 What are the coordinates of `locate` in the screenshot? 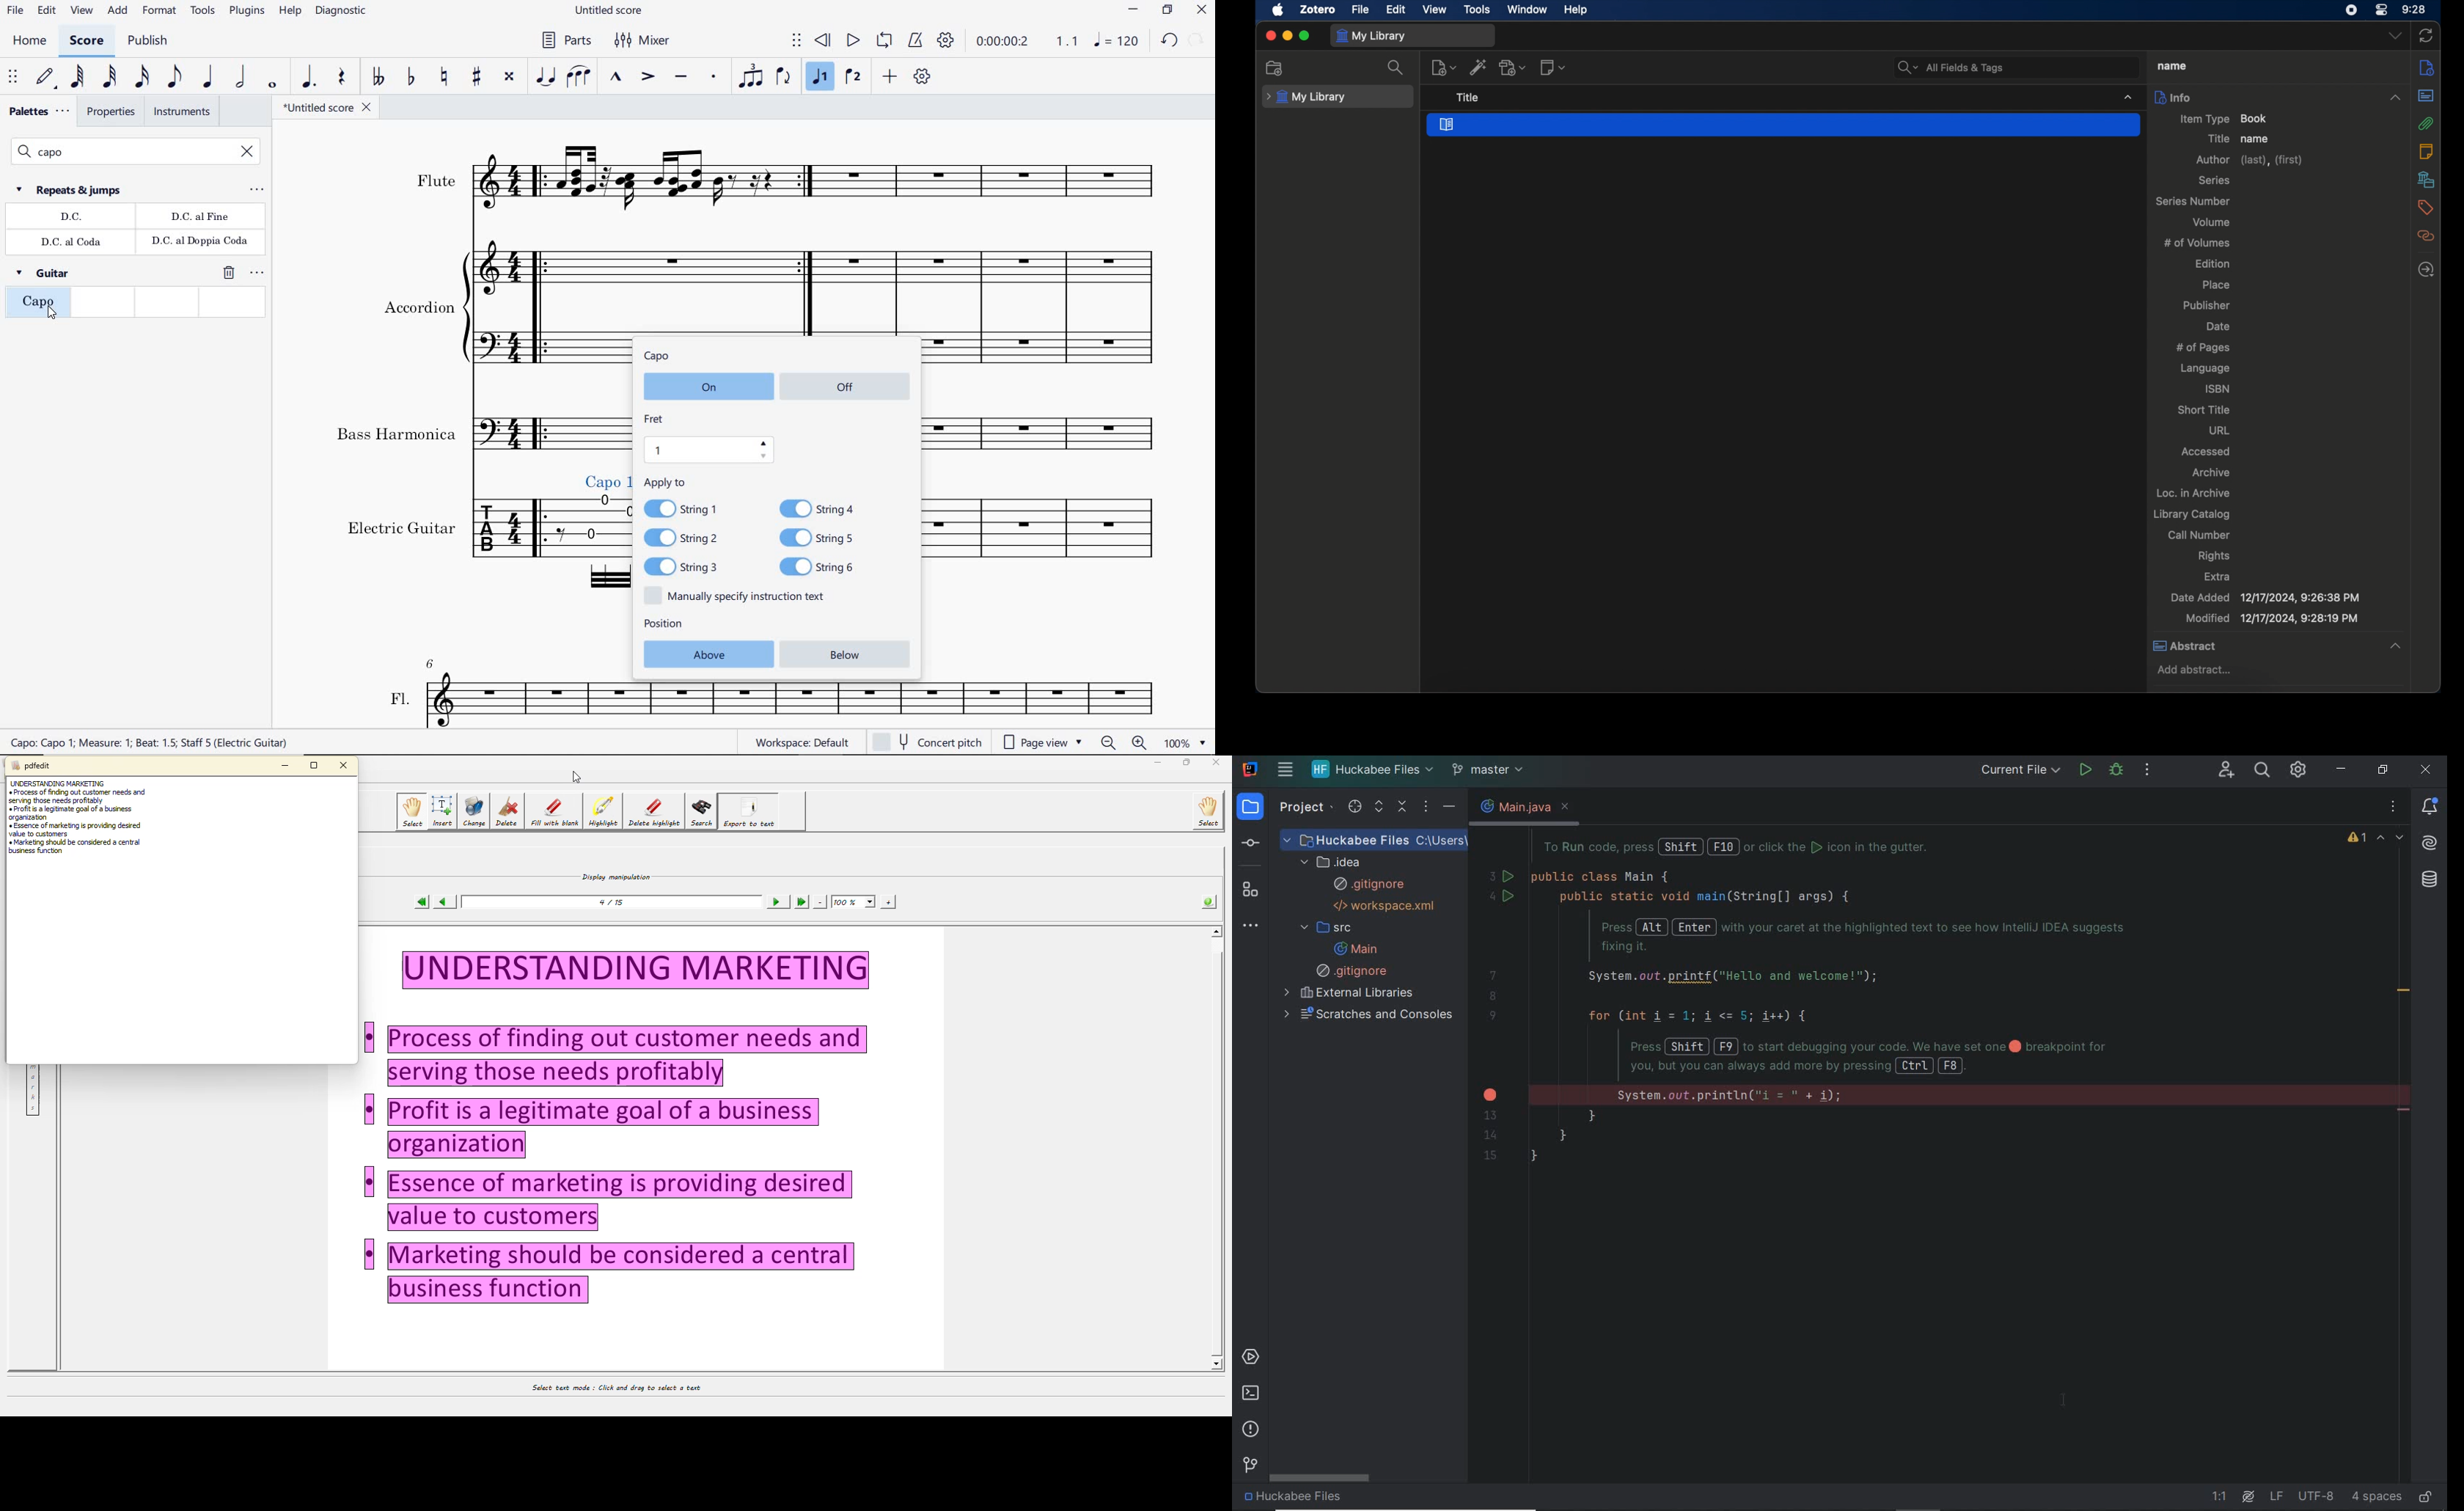 It's located at (2426, 269).